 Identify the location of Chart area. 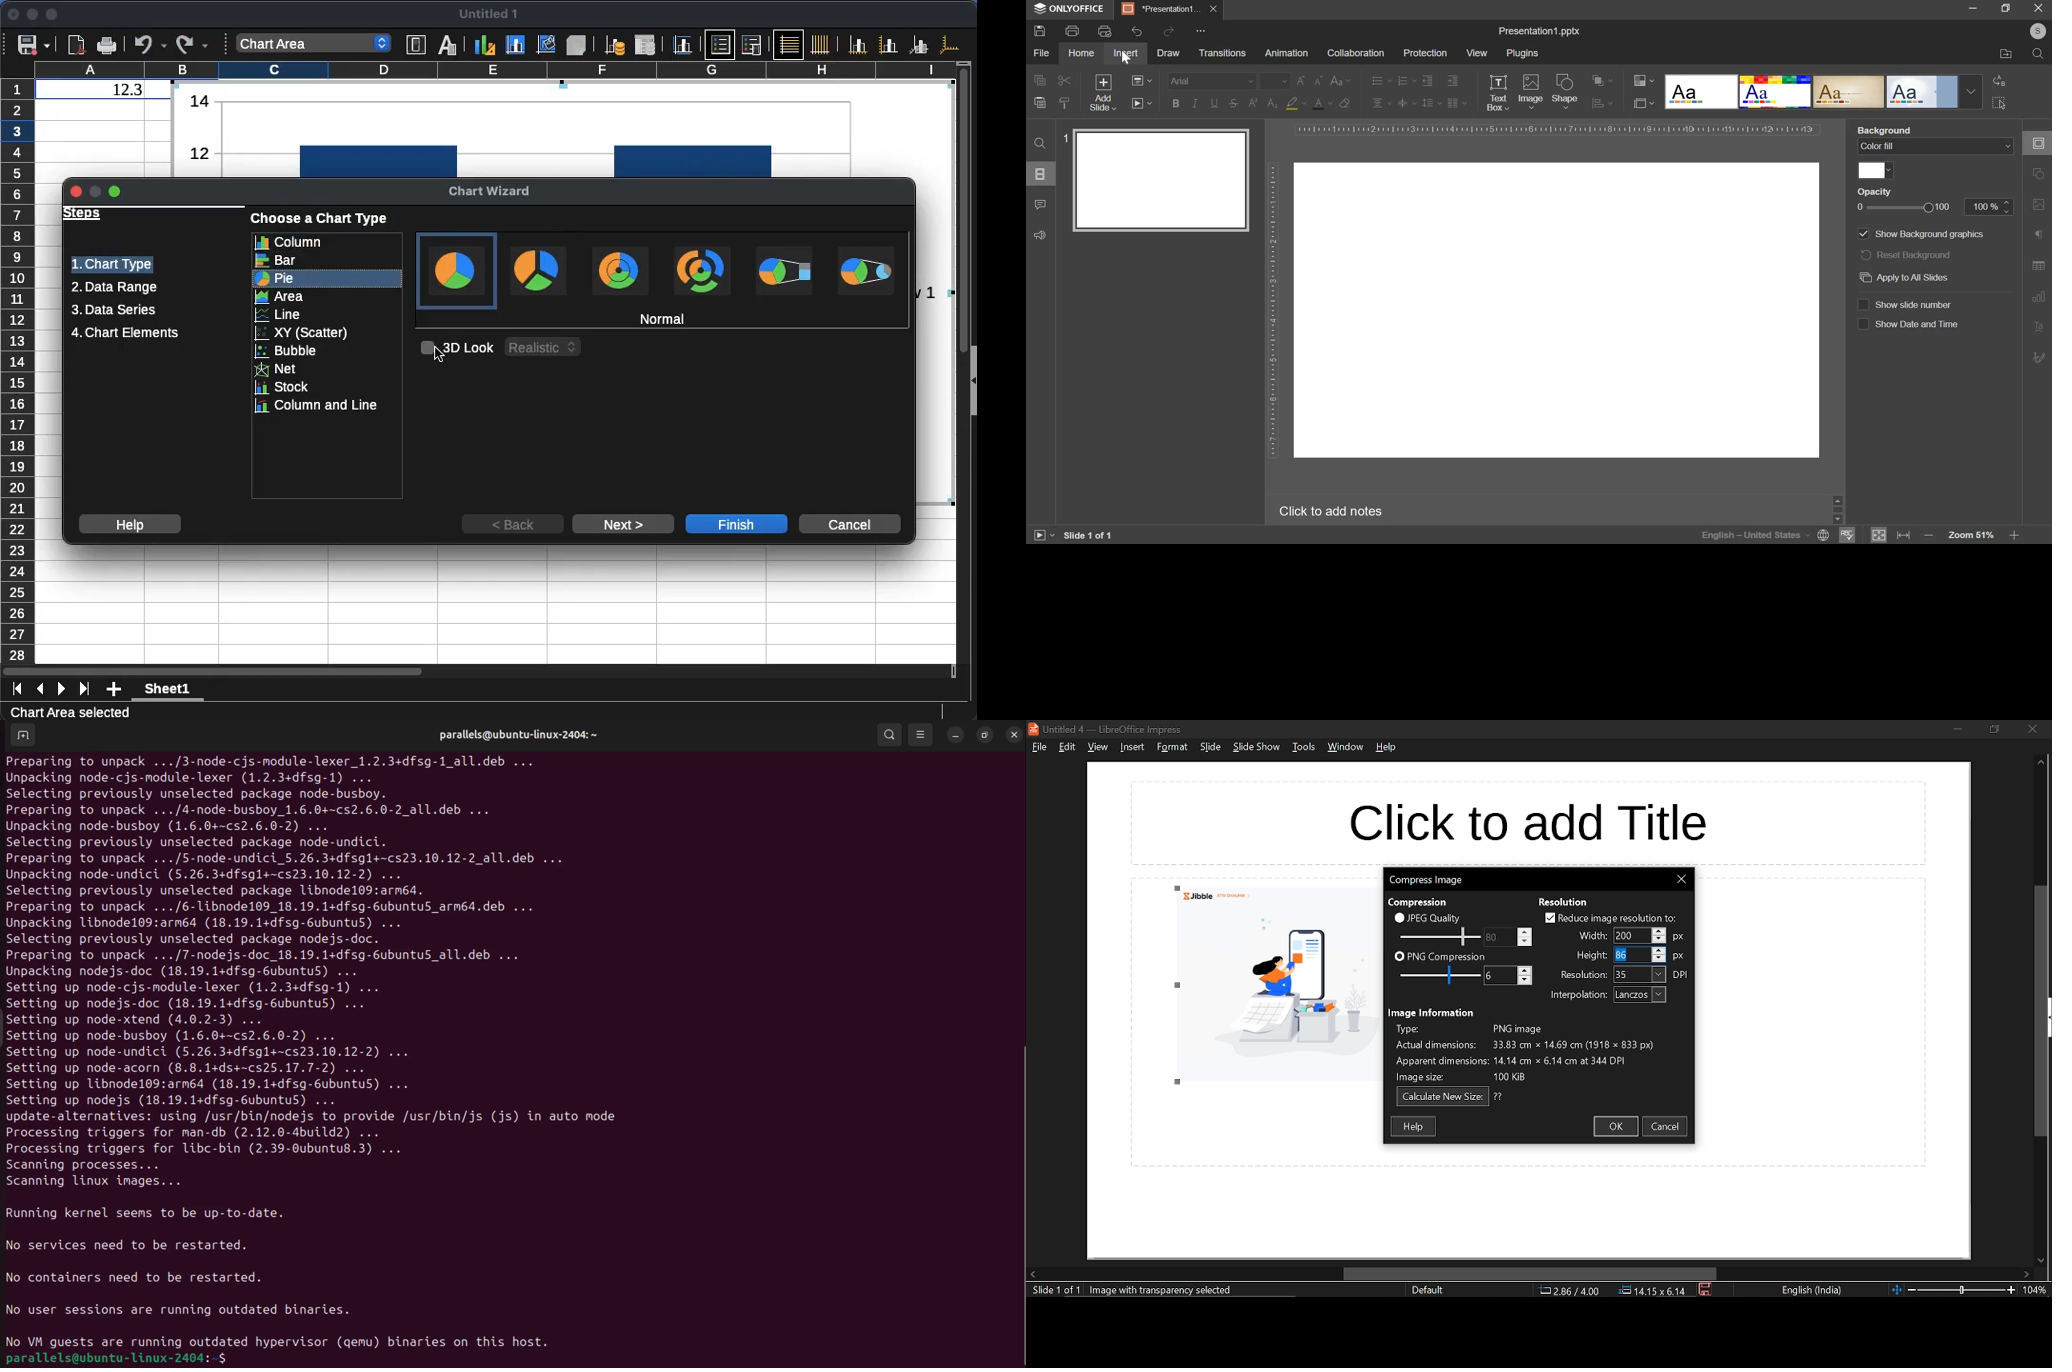
(516, 45).